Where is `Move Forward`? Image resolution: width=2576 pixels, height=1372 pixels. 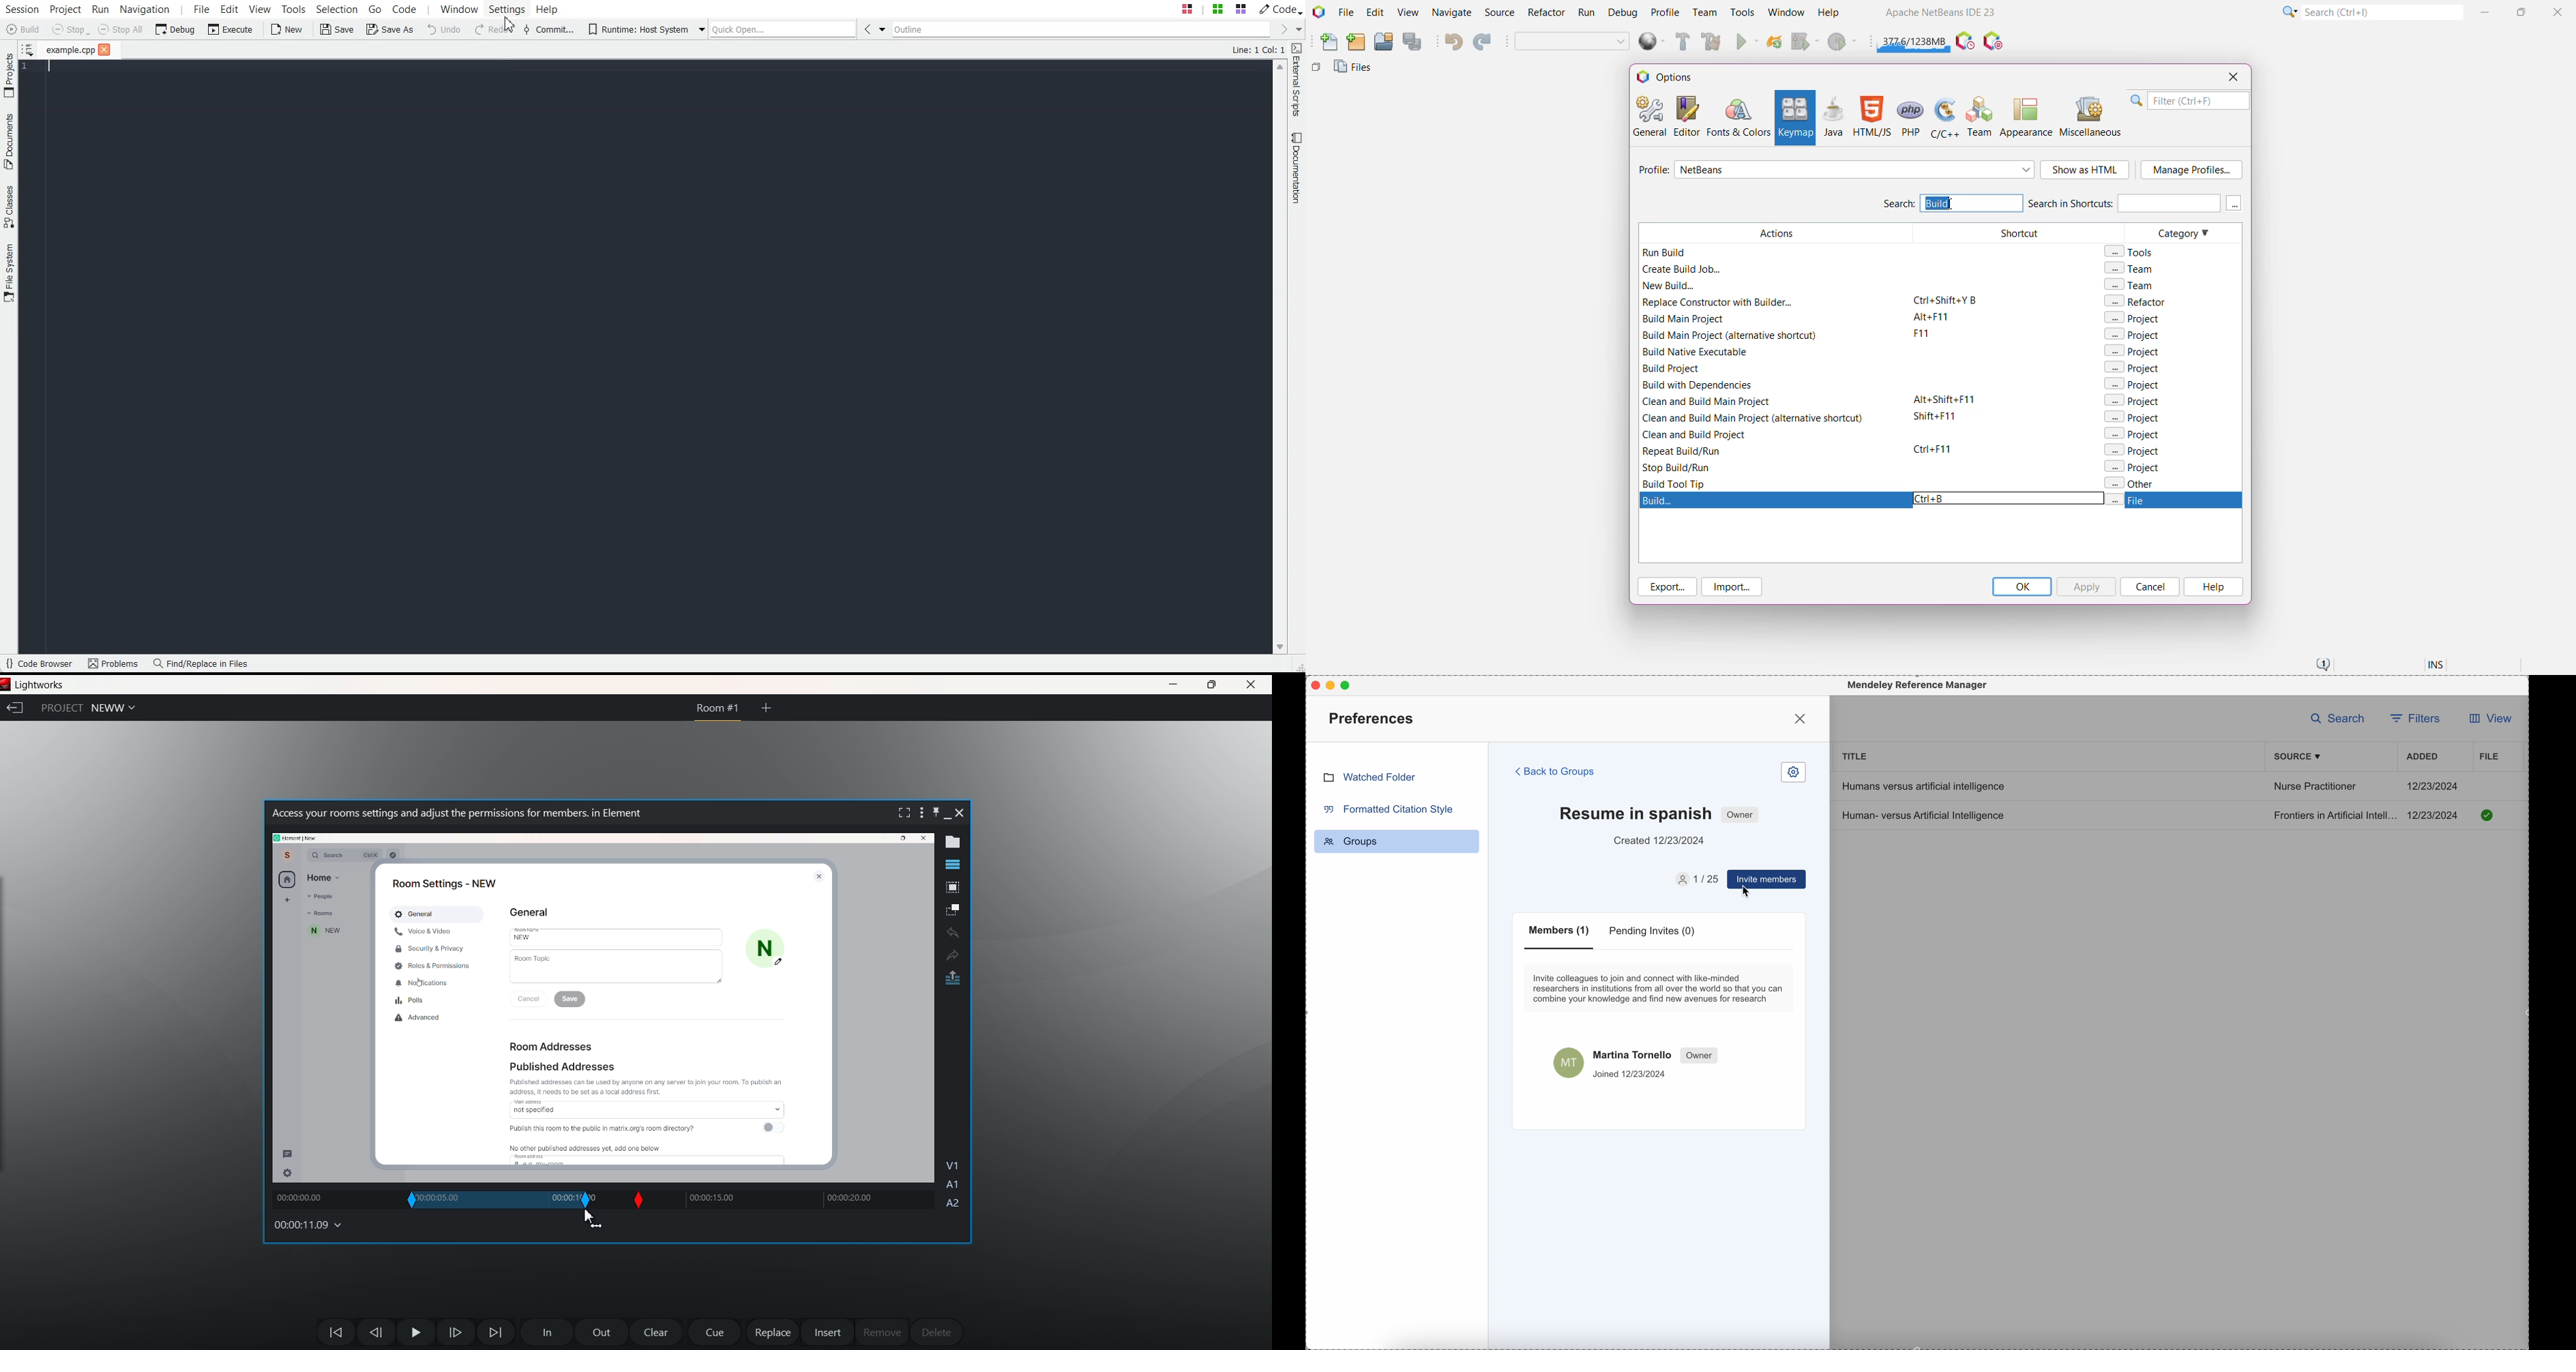
Move Forward is located at coordinates (496, 1331).